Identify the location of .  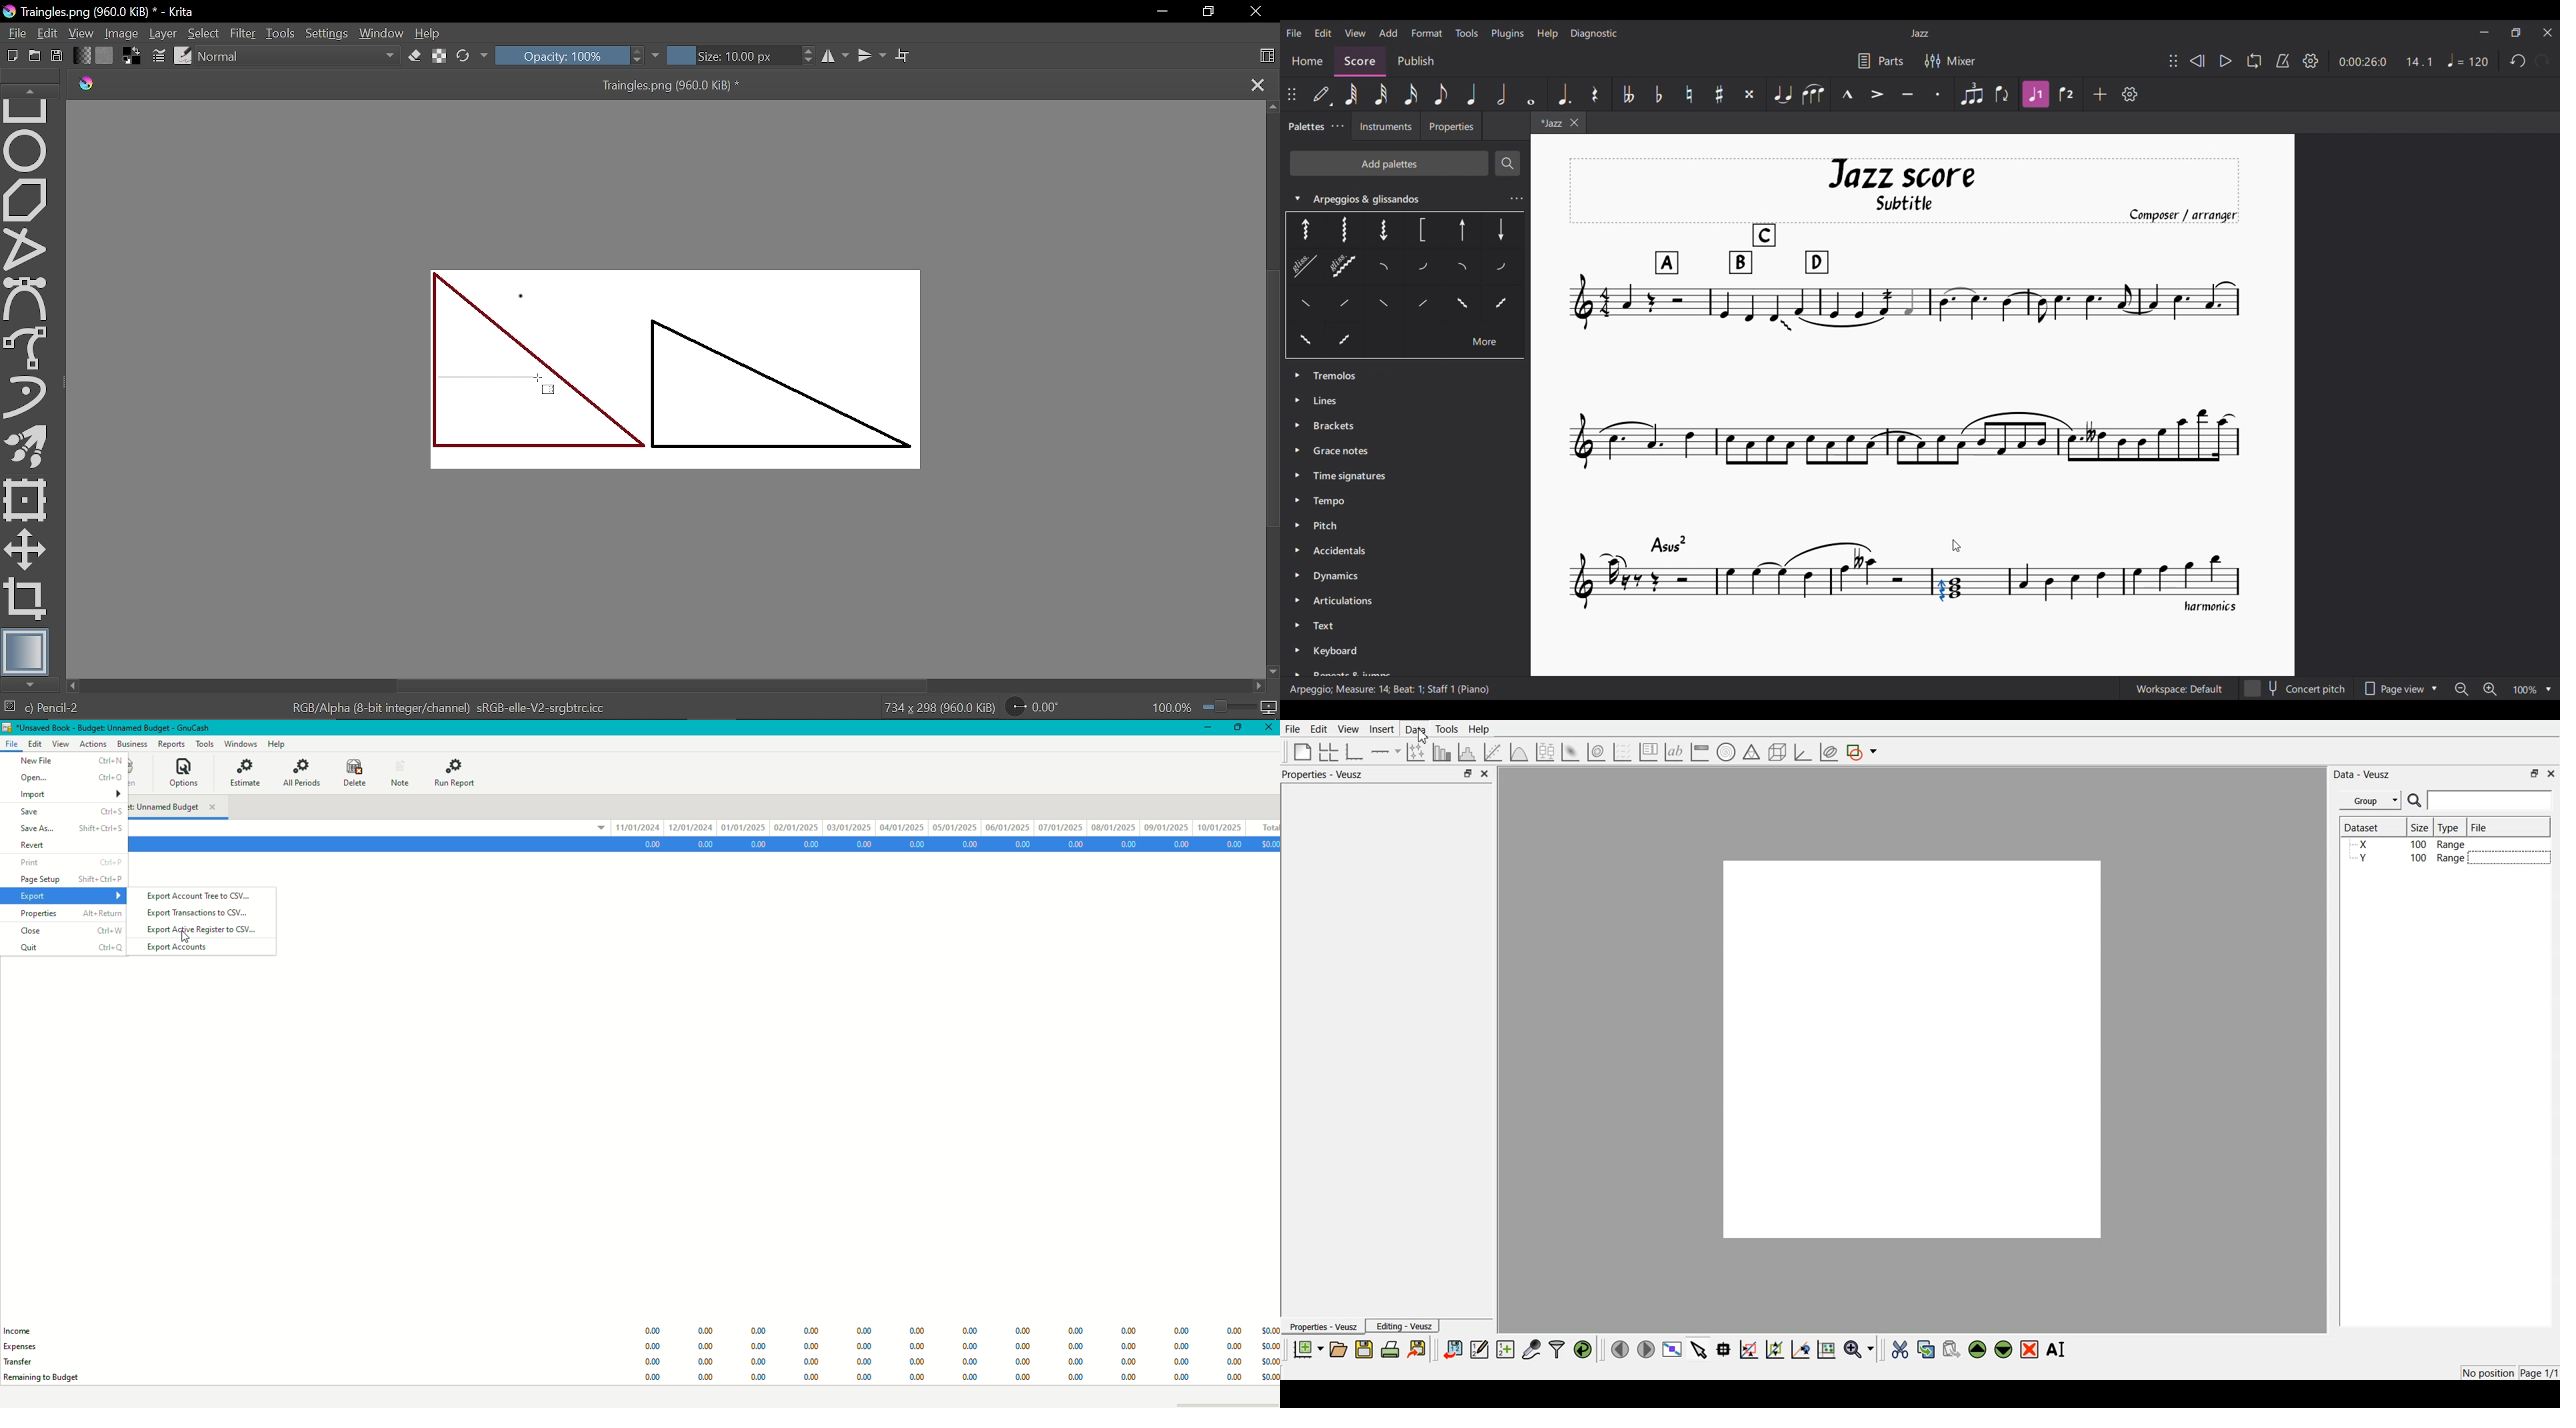
(1463, 302).